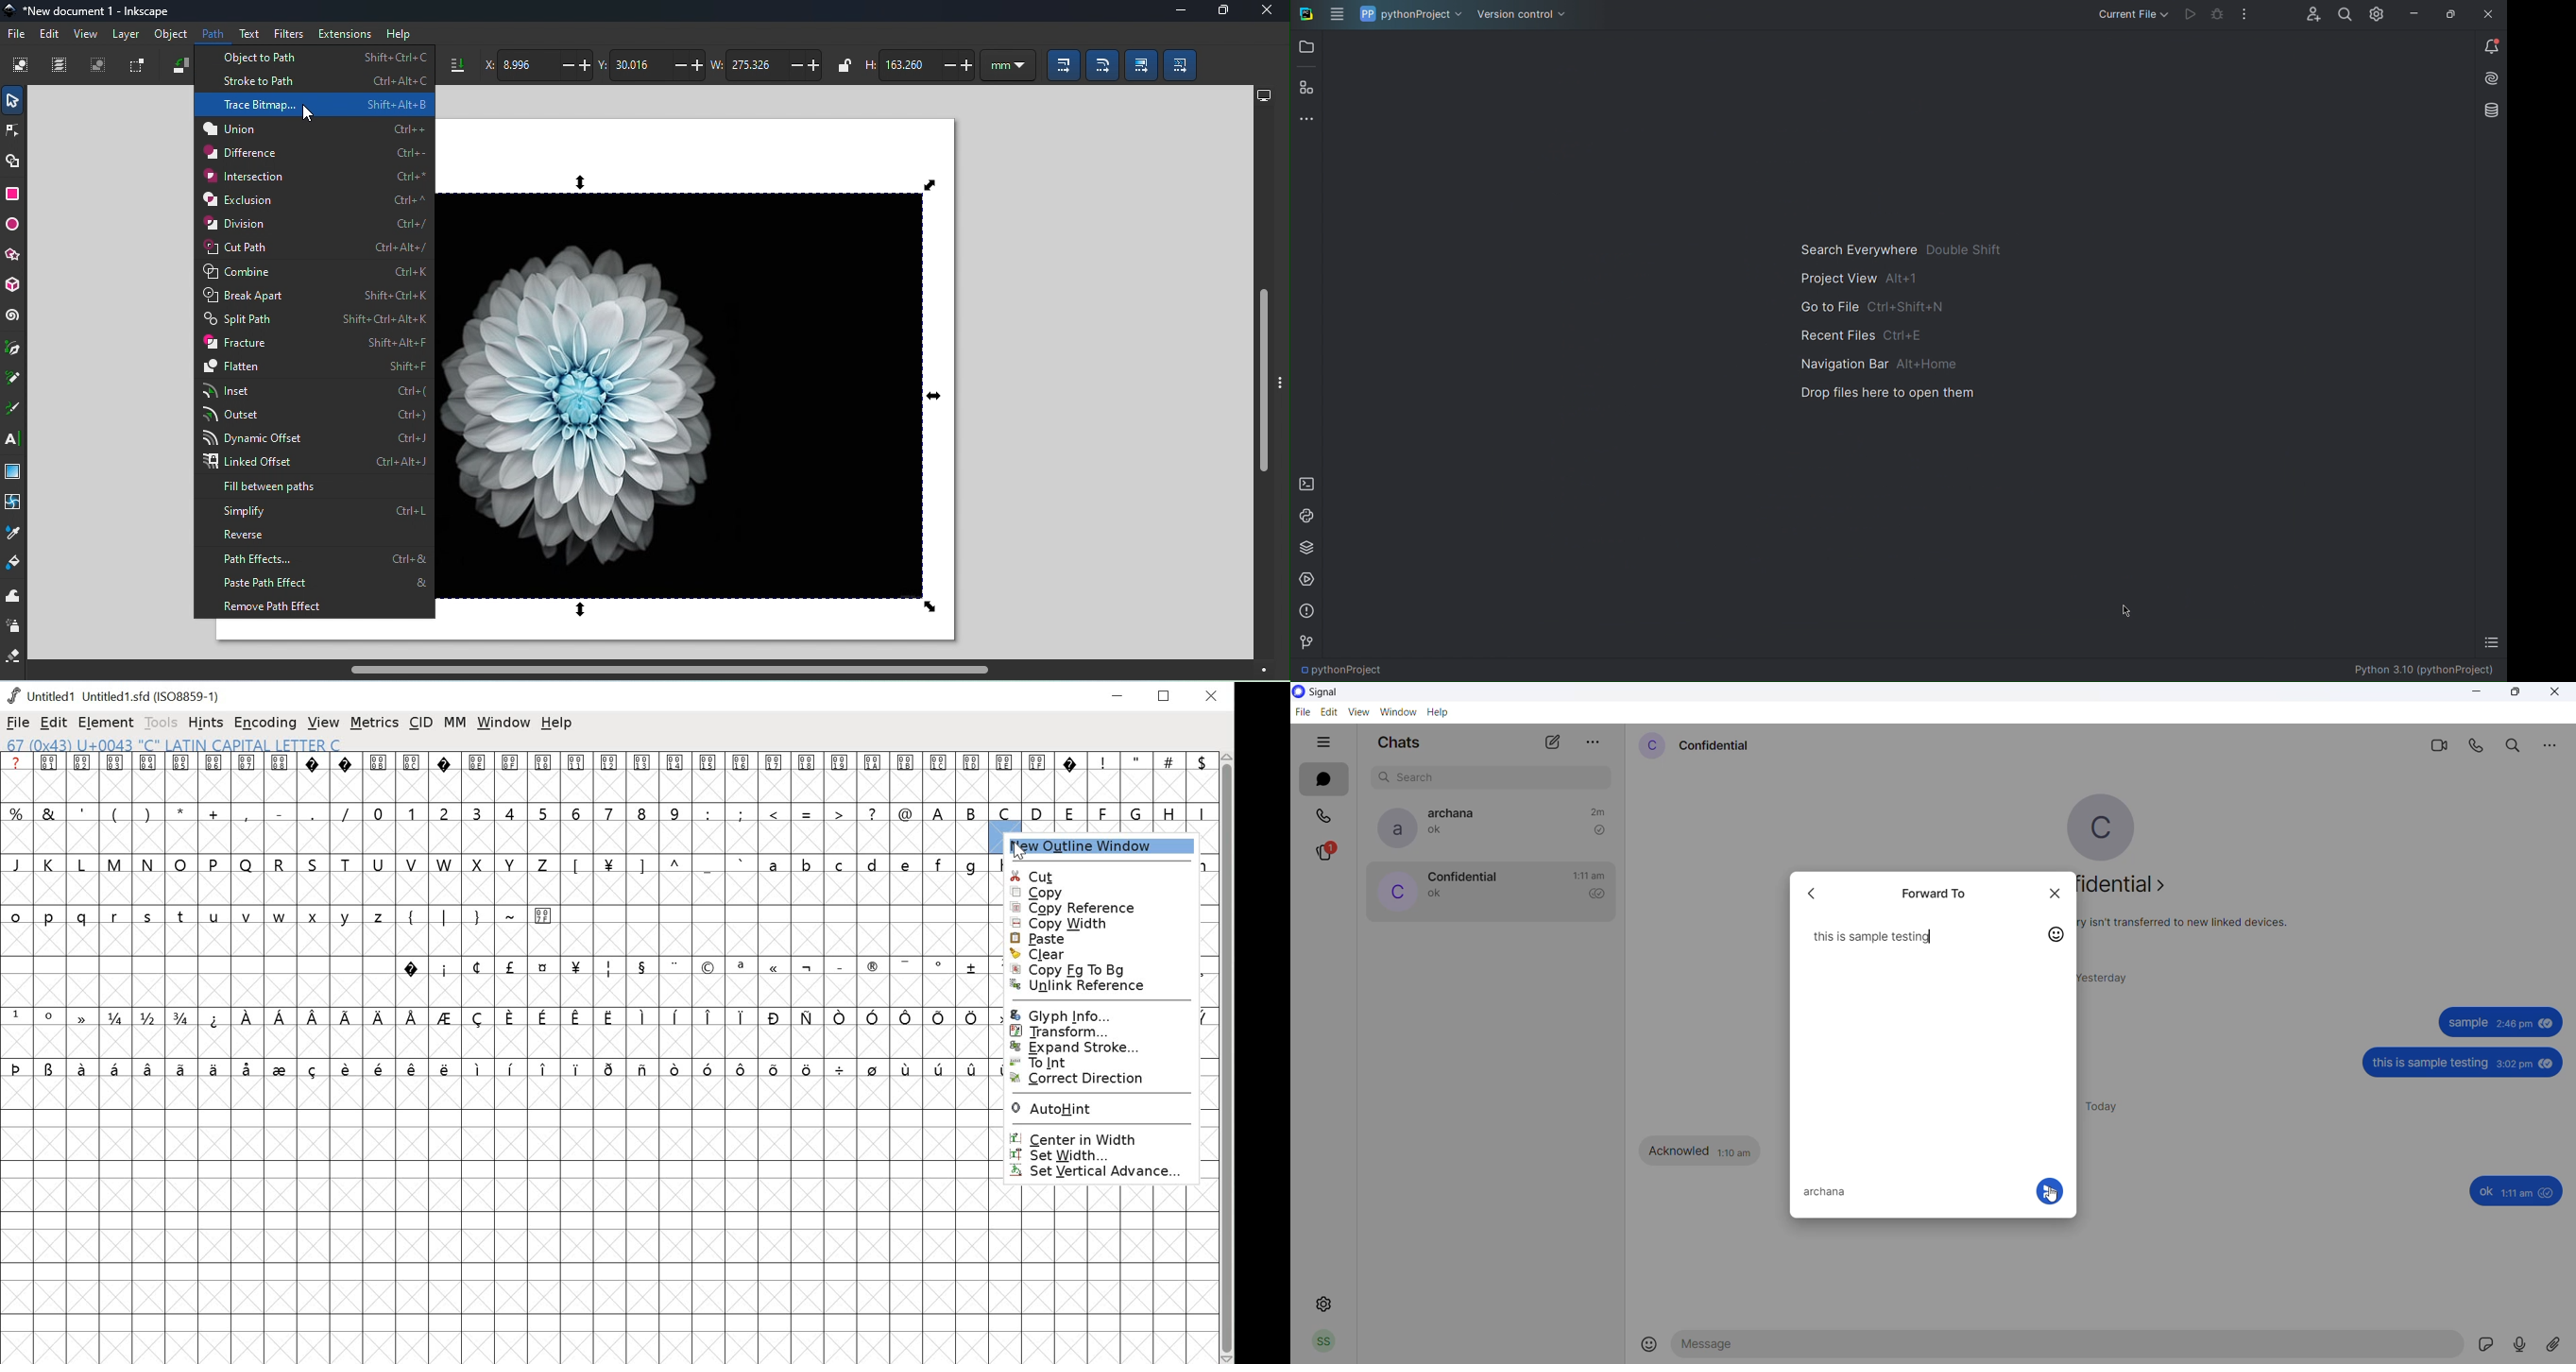 This screenshot has width=2576, height=1372. What do you see at coordinates (2049, 1191) in the screenshot?
I see `send message button` at bounding box center [2049, 1191].